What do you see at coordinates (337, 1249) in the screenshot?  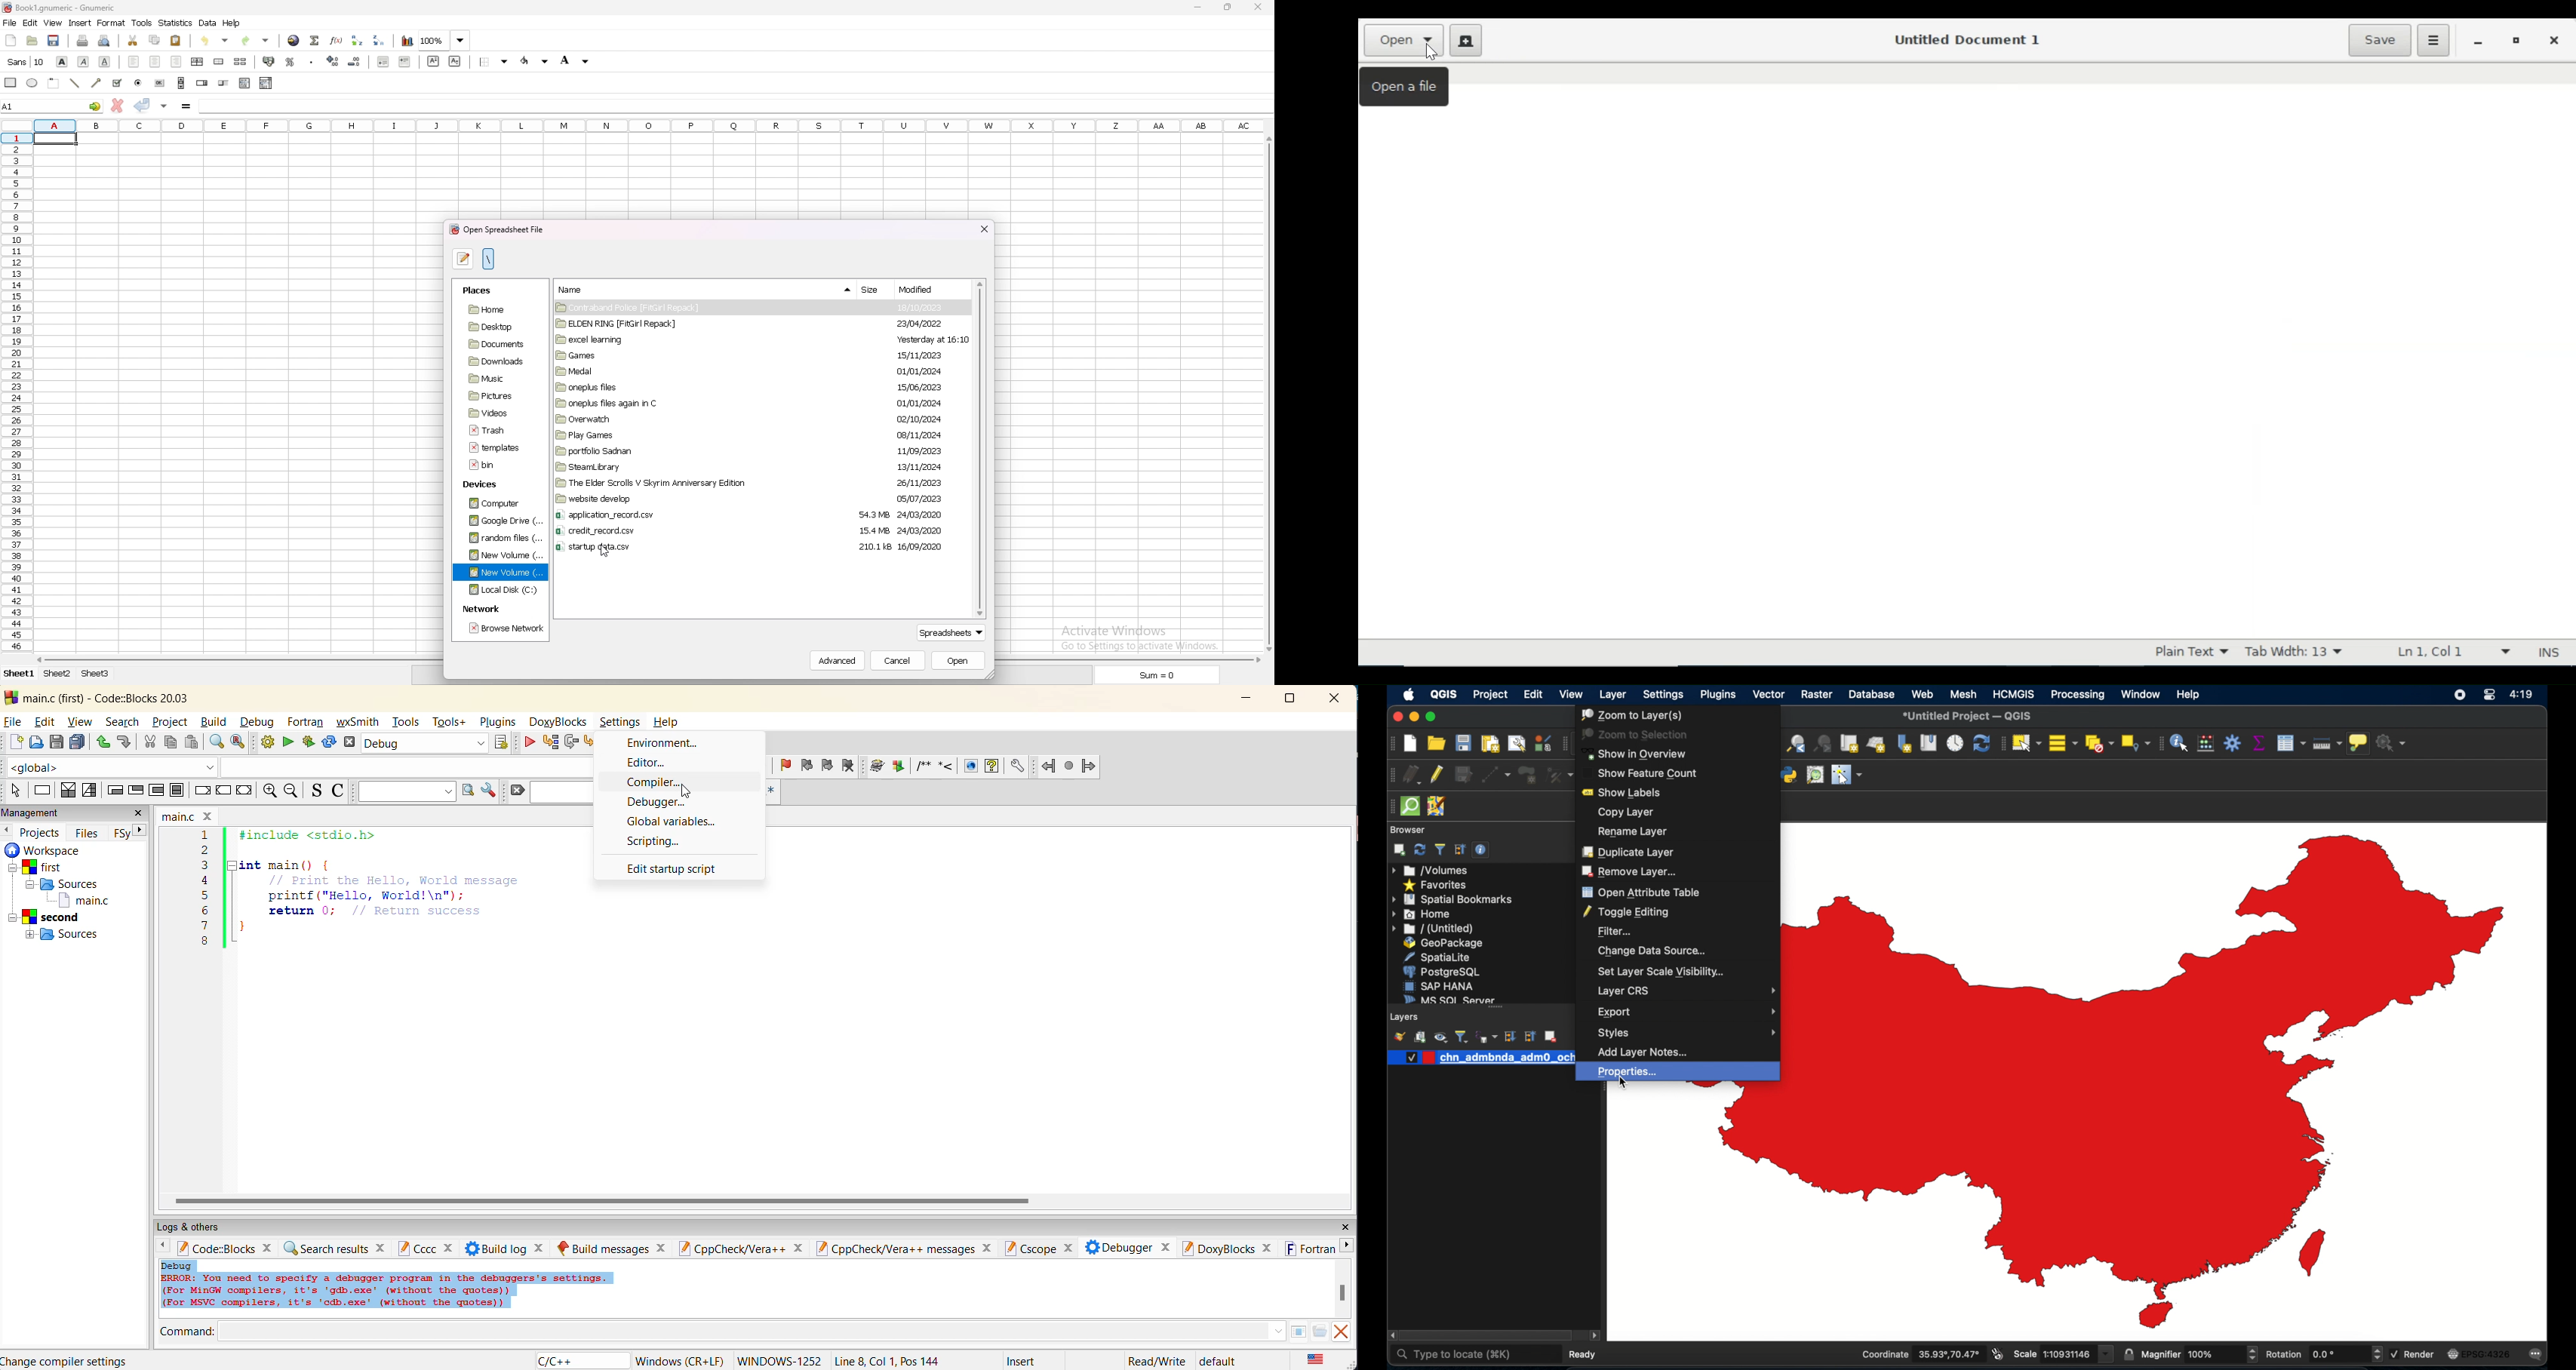 I see `search results` at bounding box center [337, 1249].